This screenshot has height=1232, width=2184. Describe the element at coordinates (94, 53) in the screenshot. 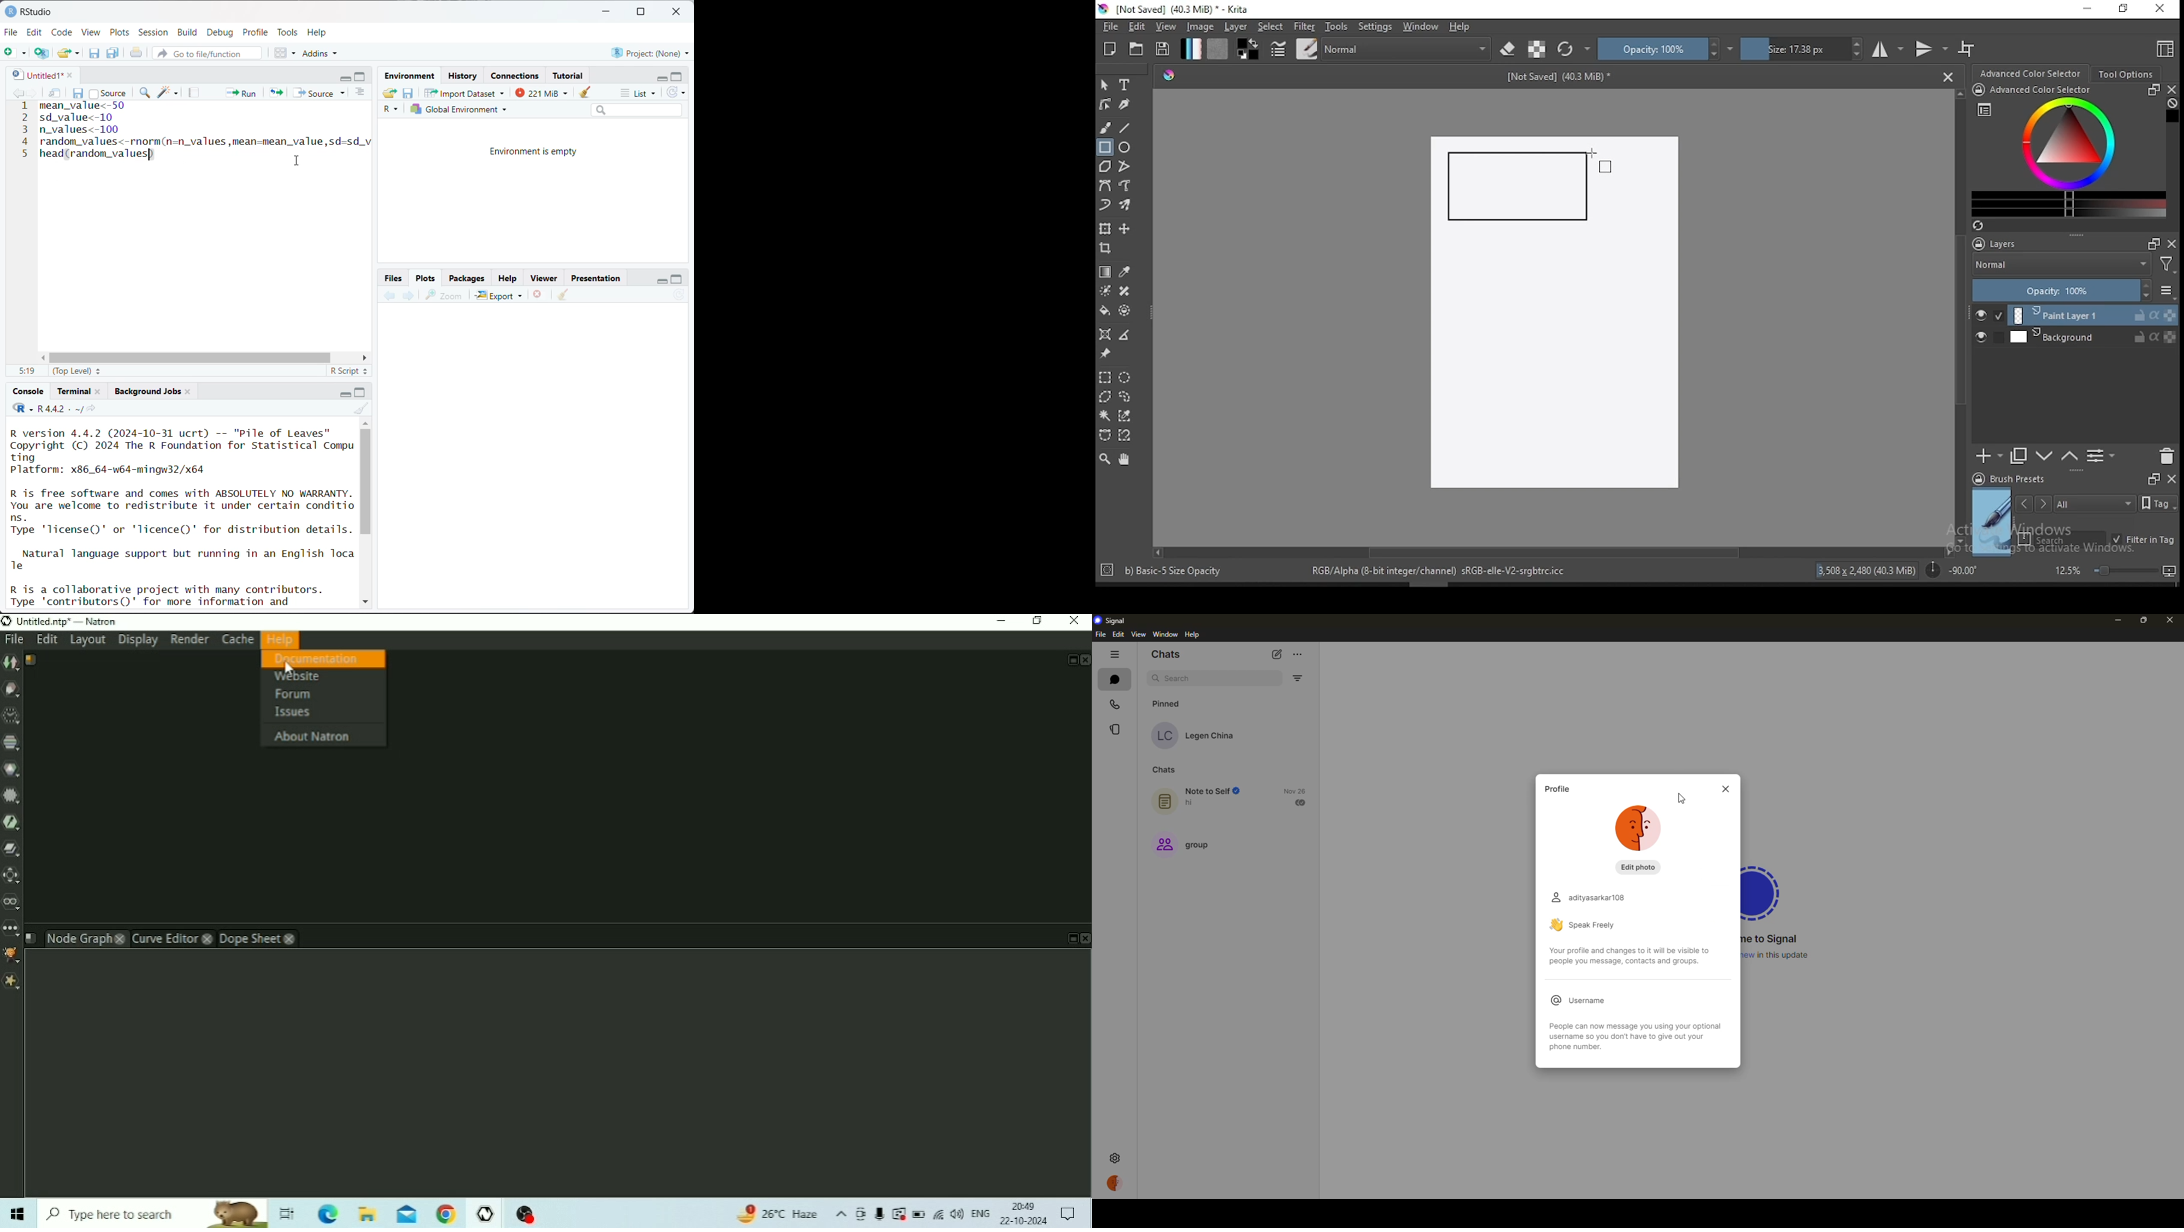

I see `save current document` at that location.